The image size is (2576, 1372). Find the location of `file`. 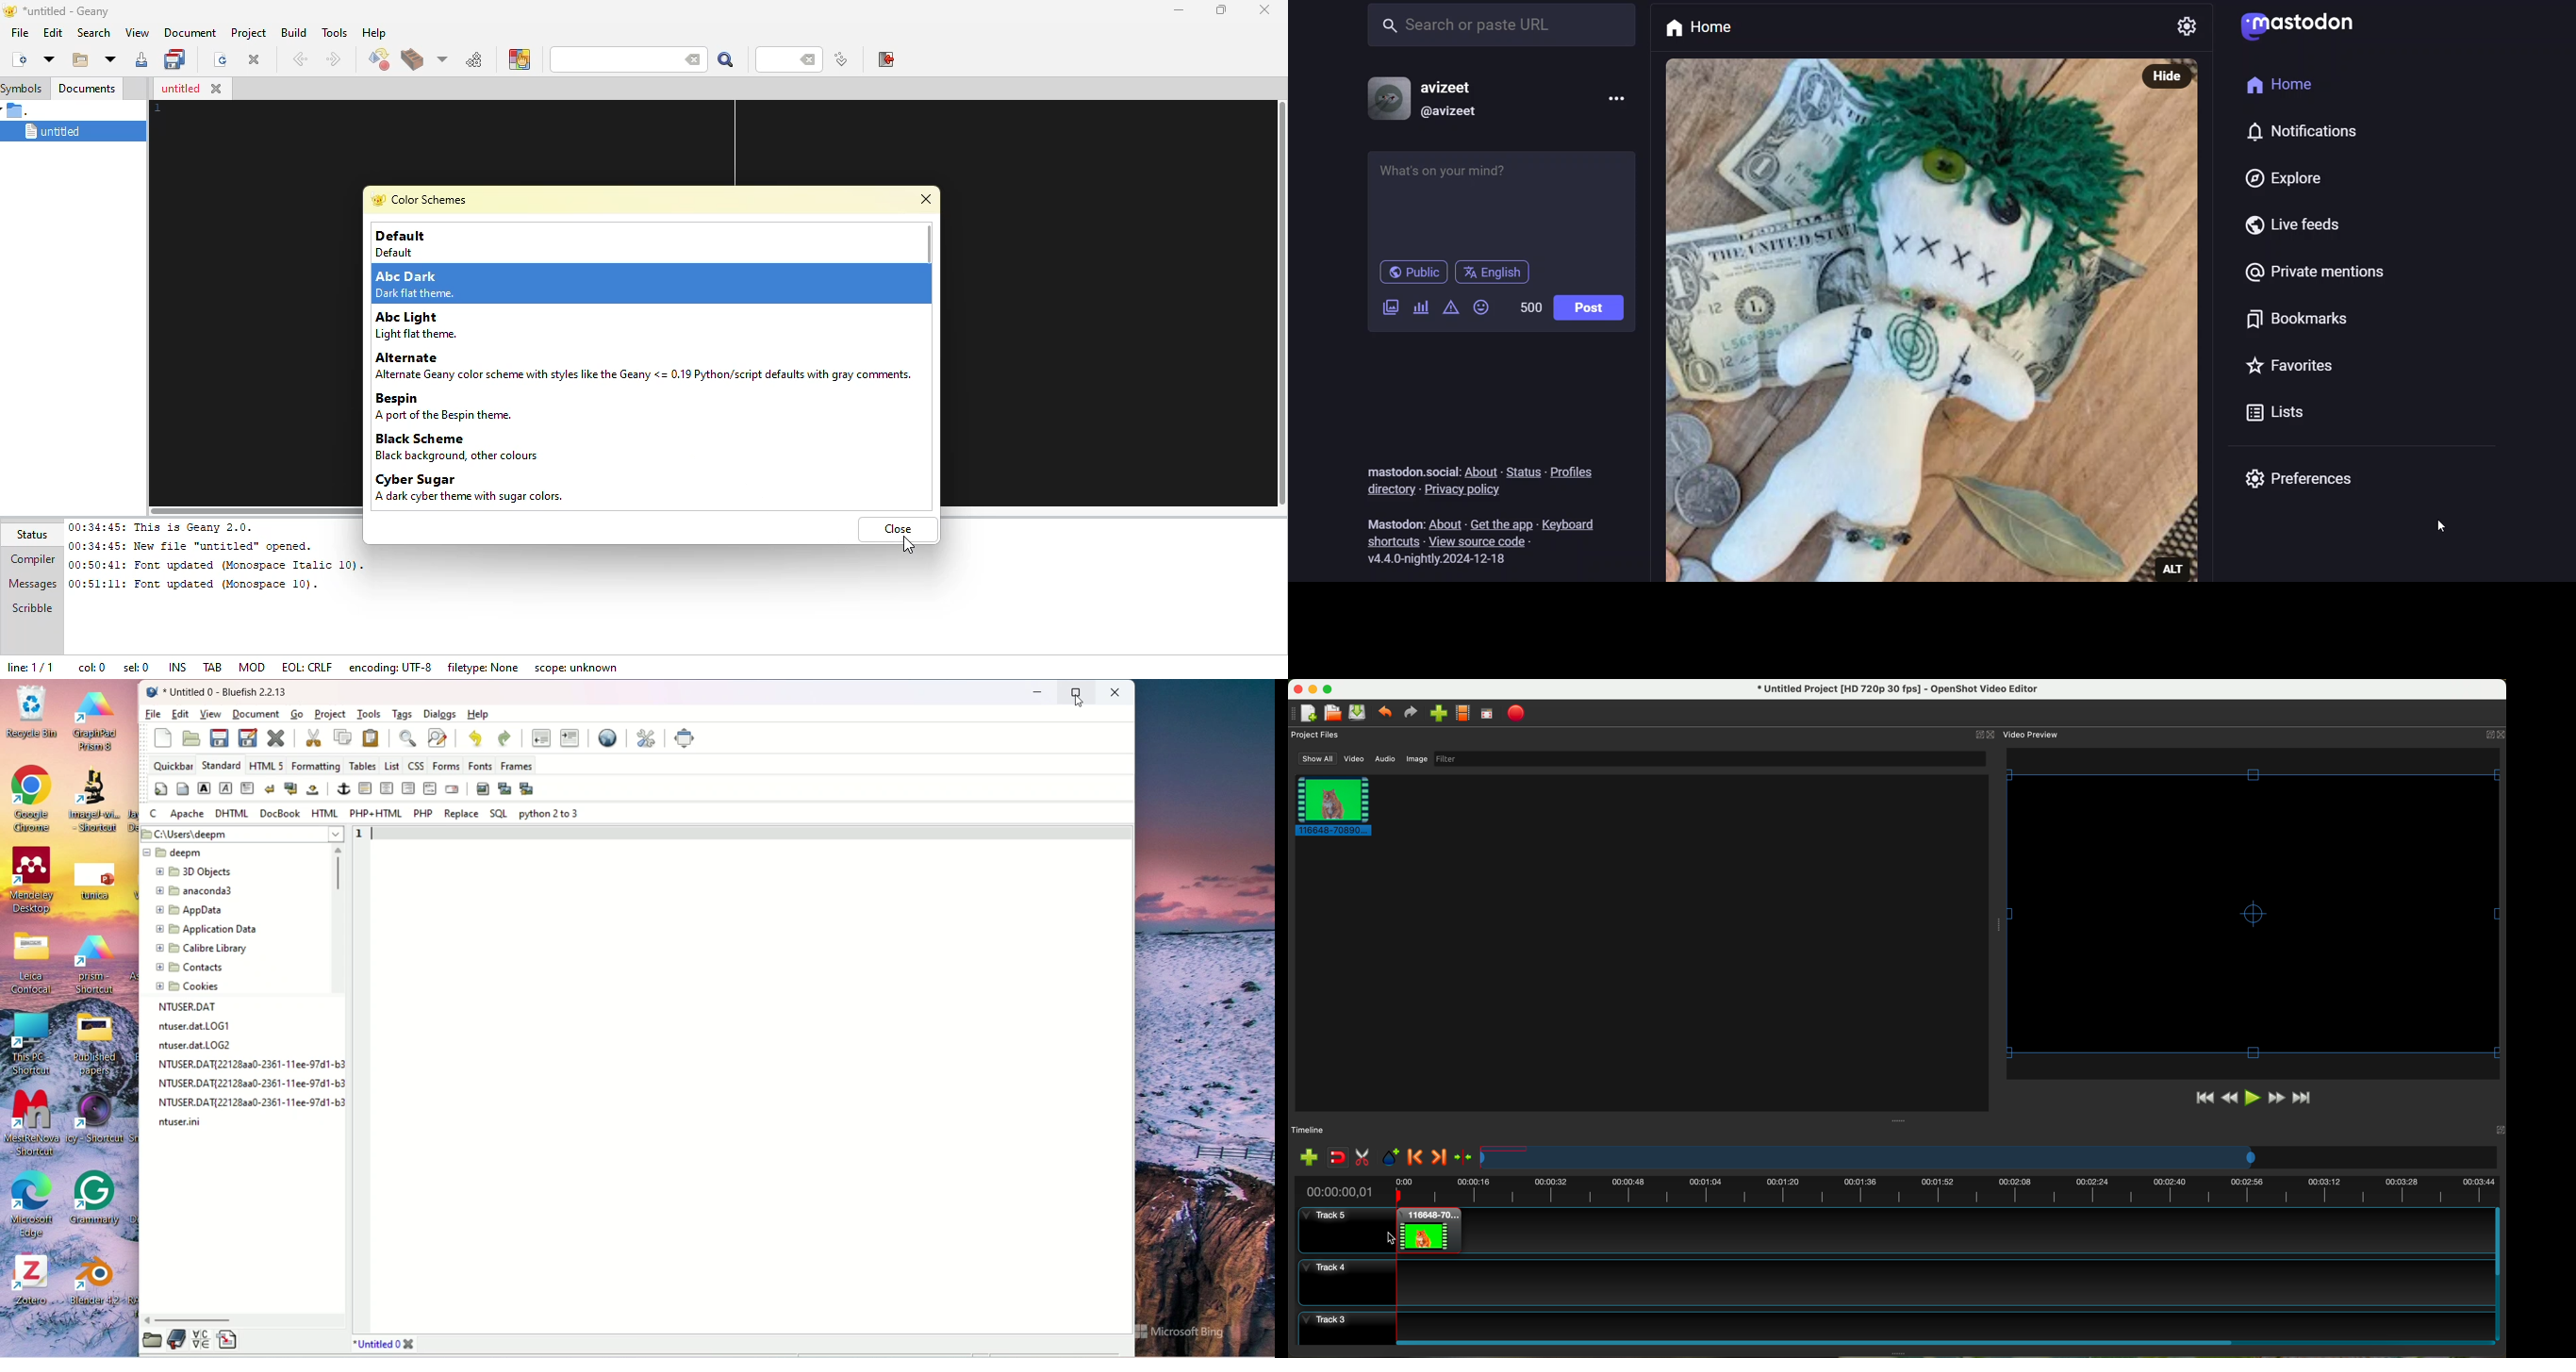

file is located at coordinates (19, 32).